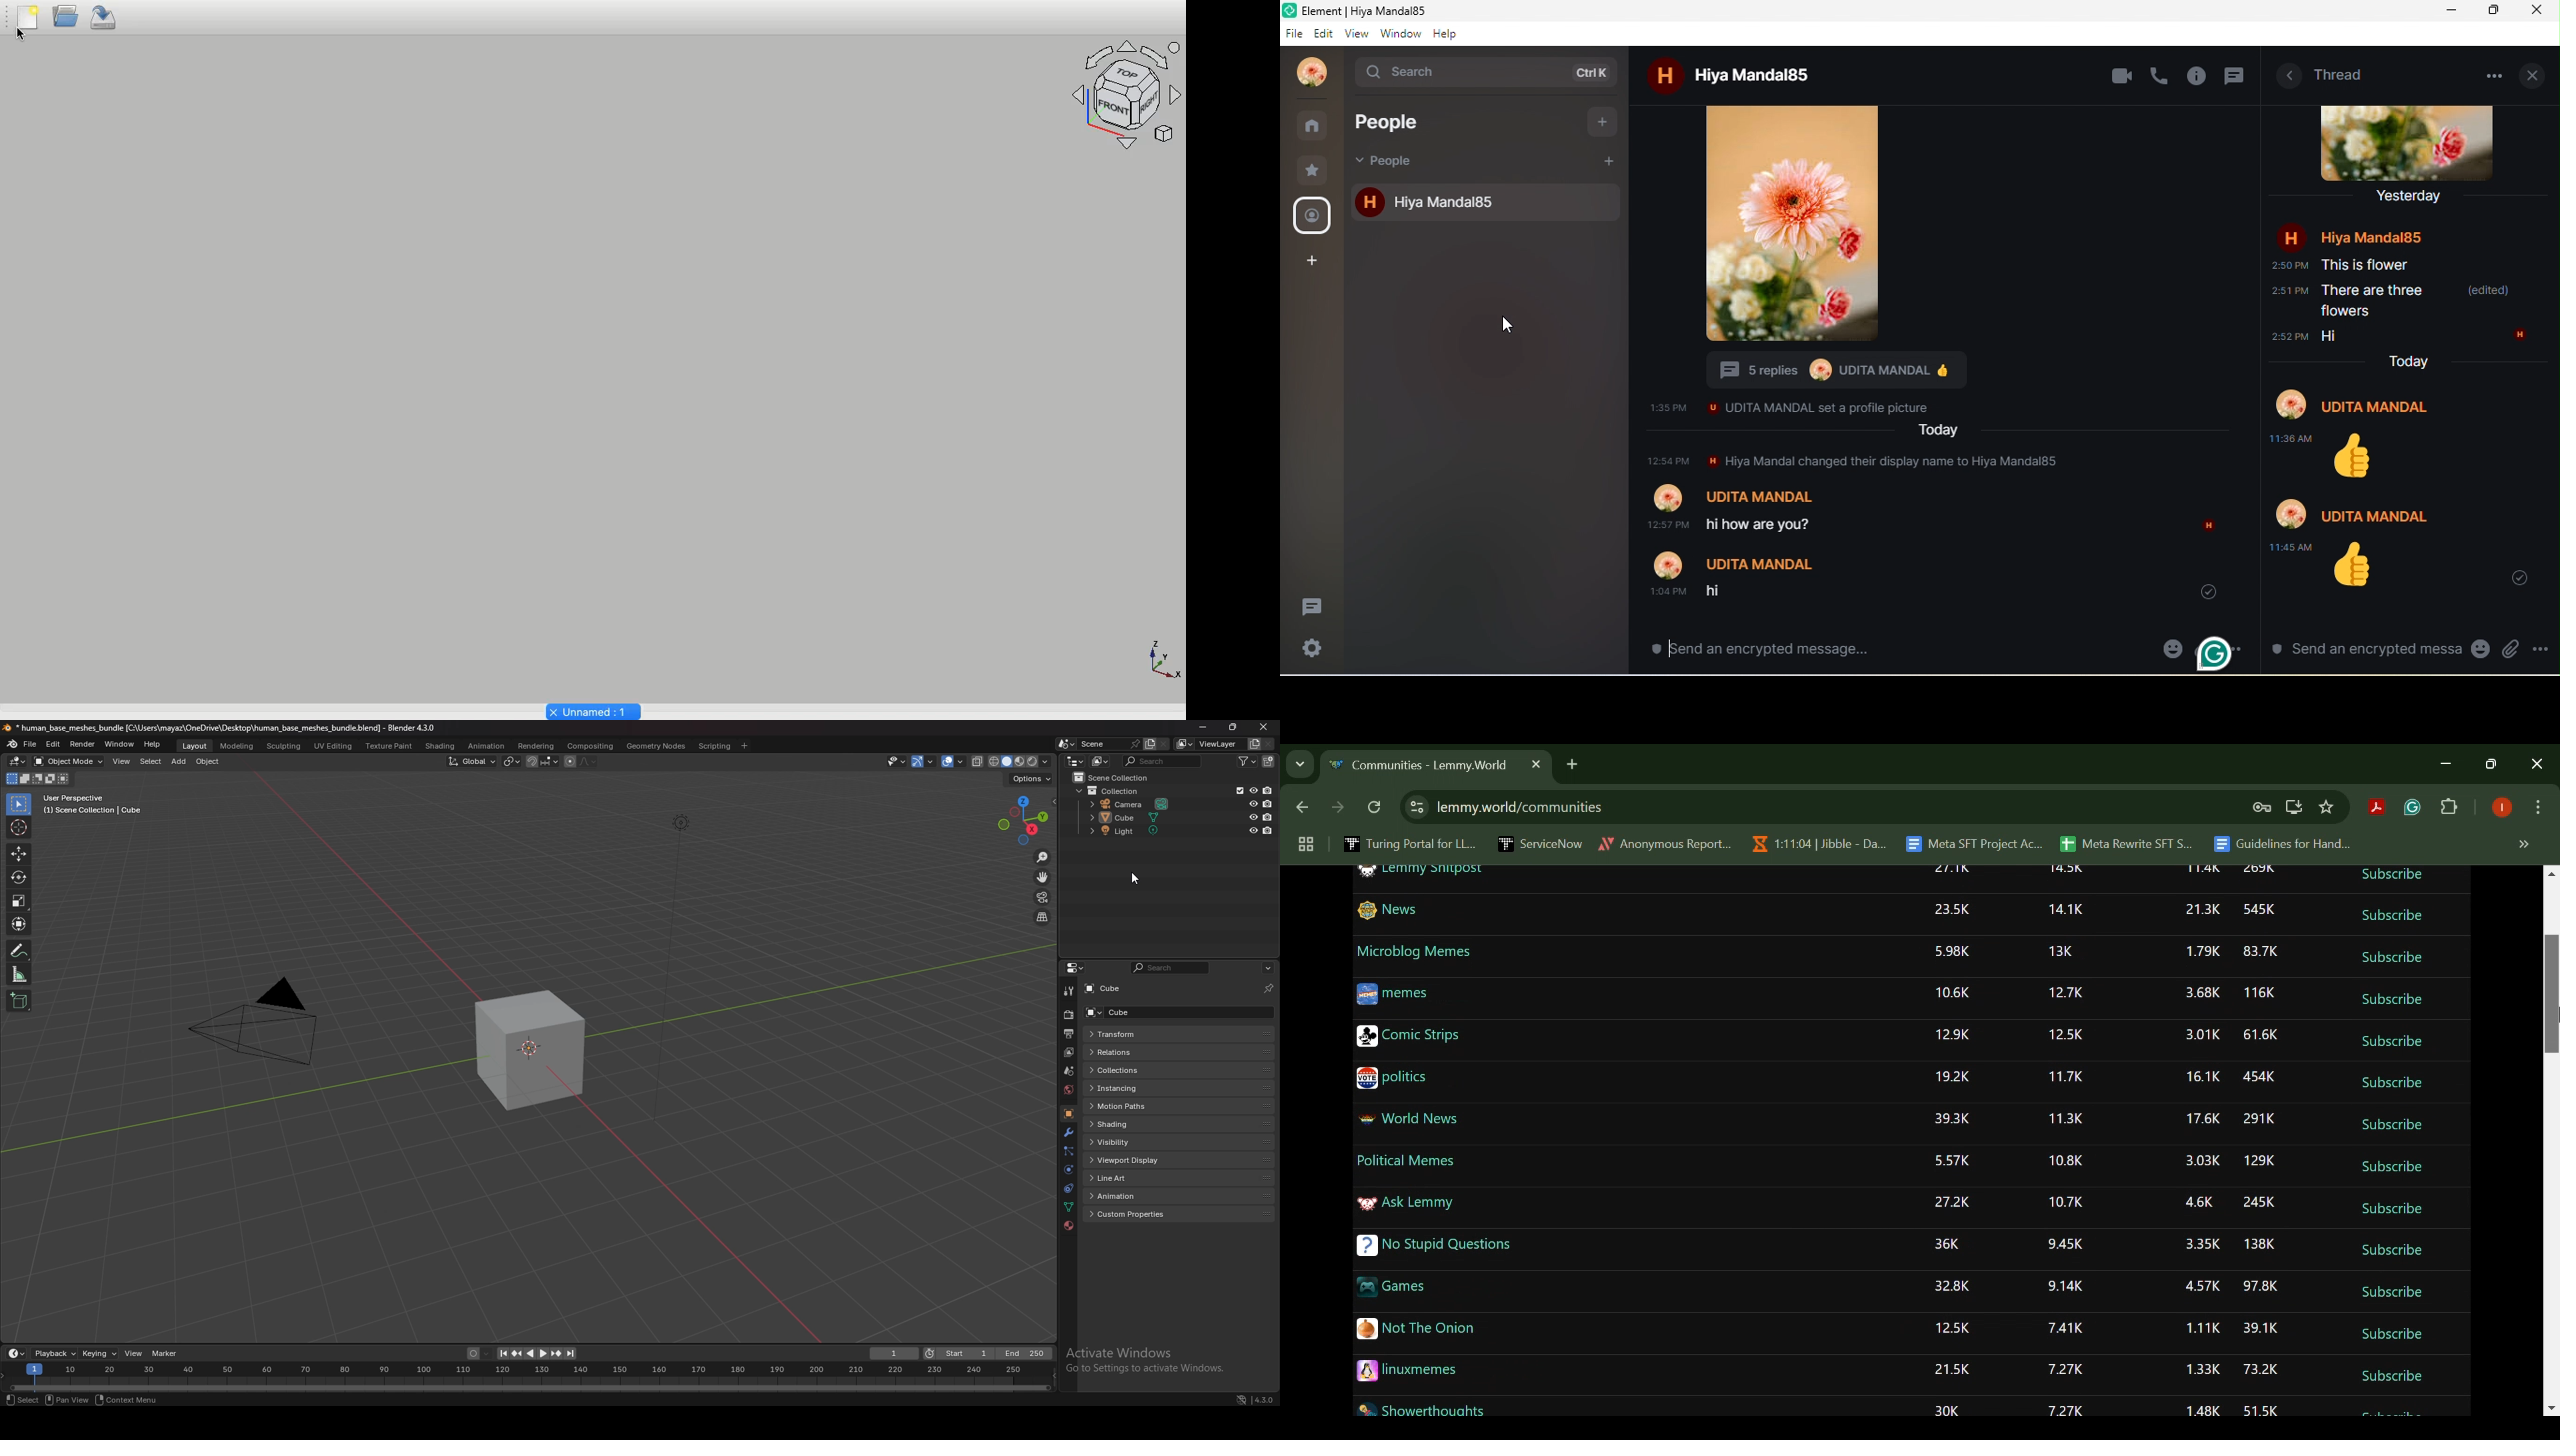  What do you see at coordinates (1721, 593) in the screenshot?
I see `hi ` at bounding box center [1721, 593].